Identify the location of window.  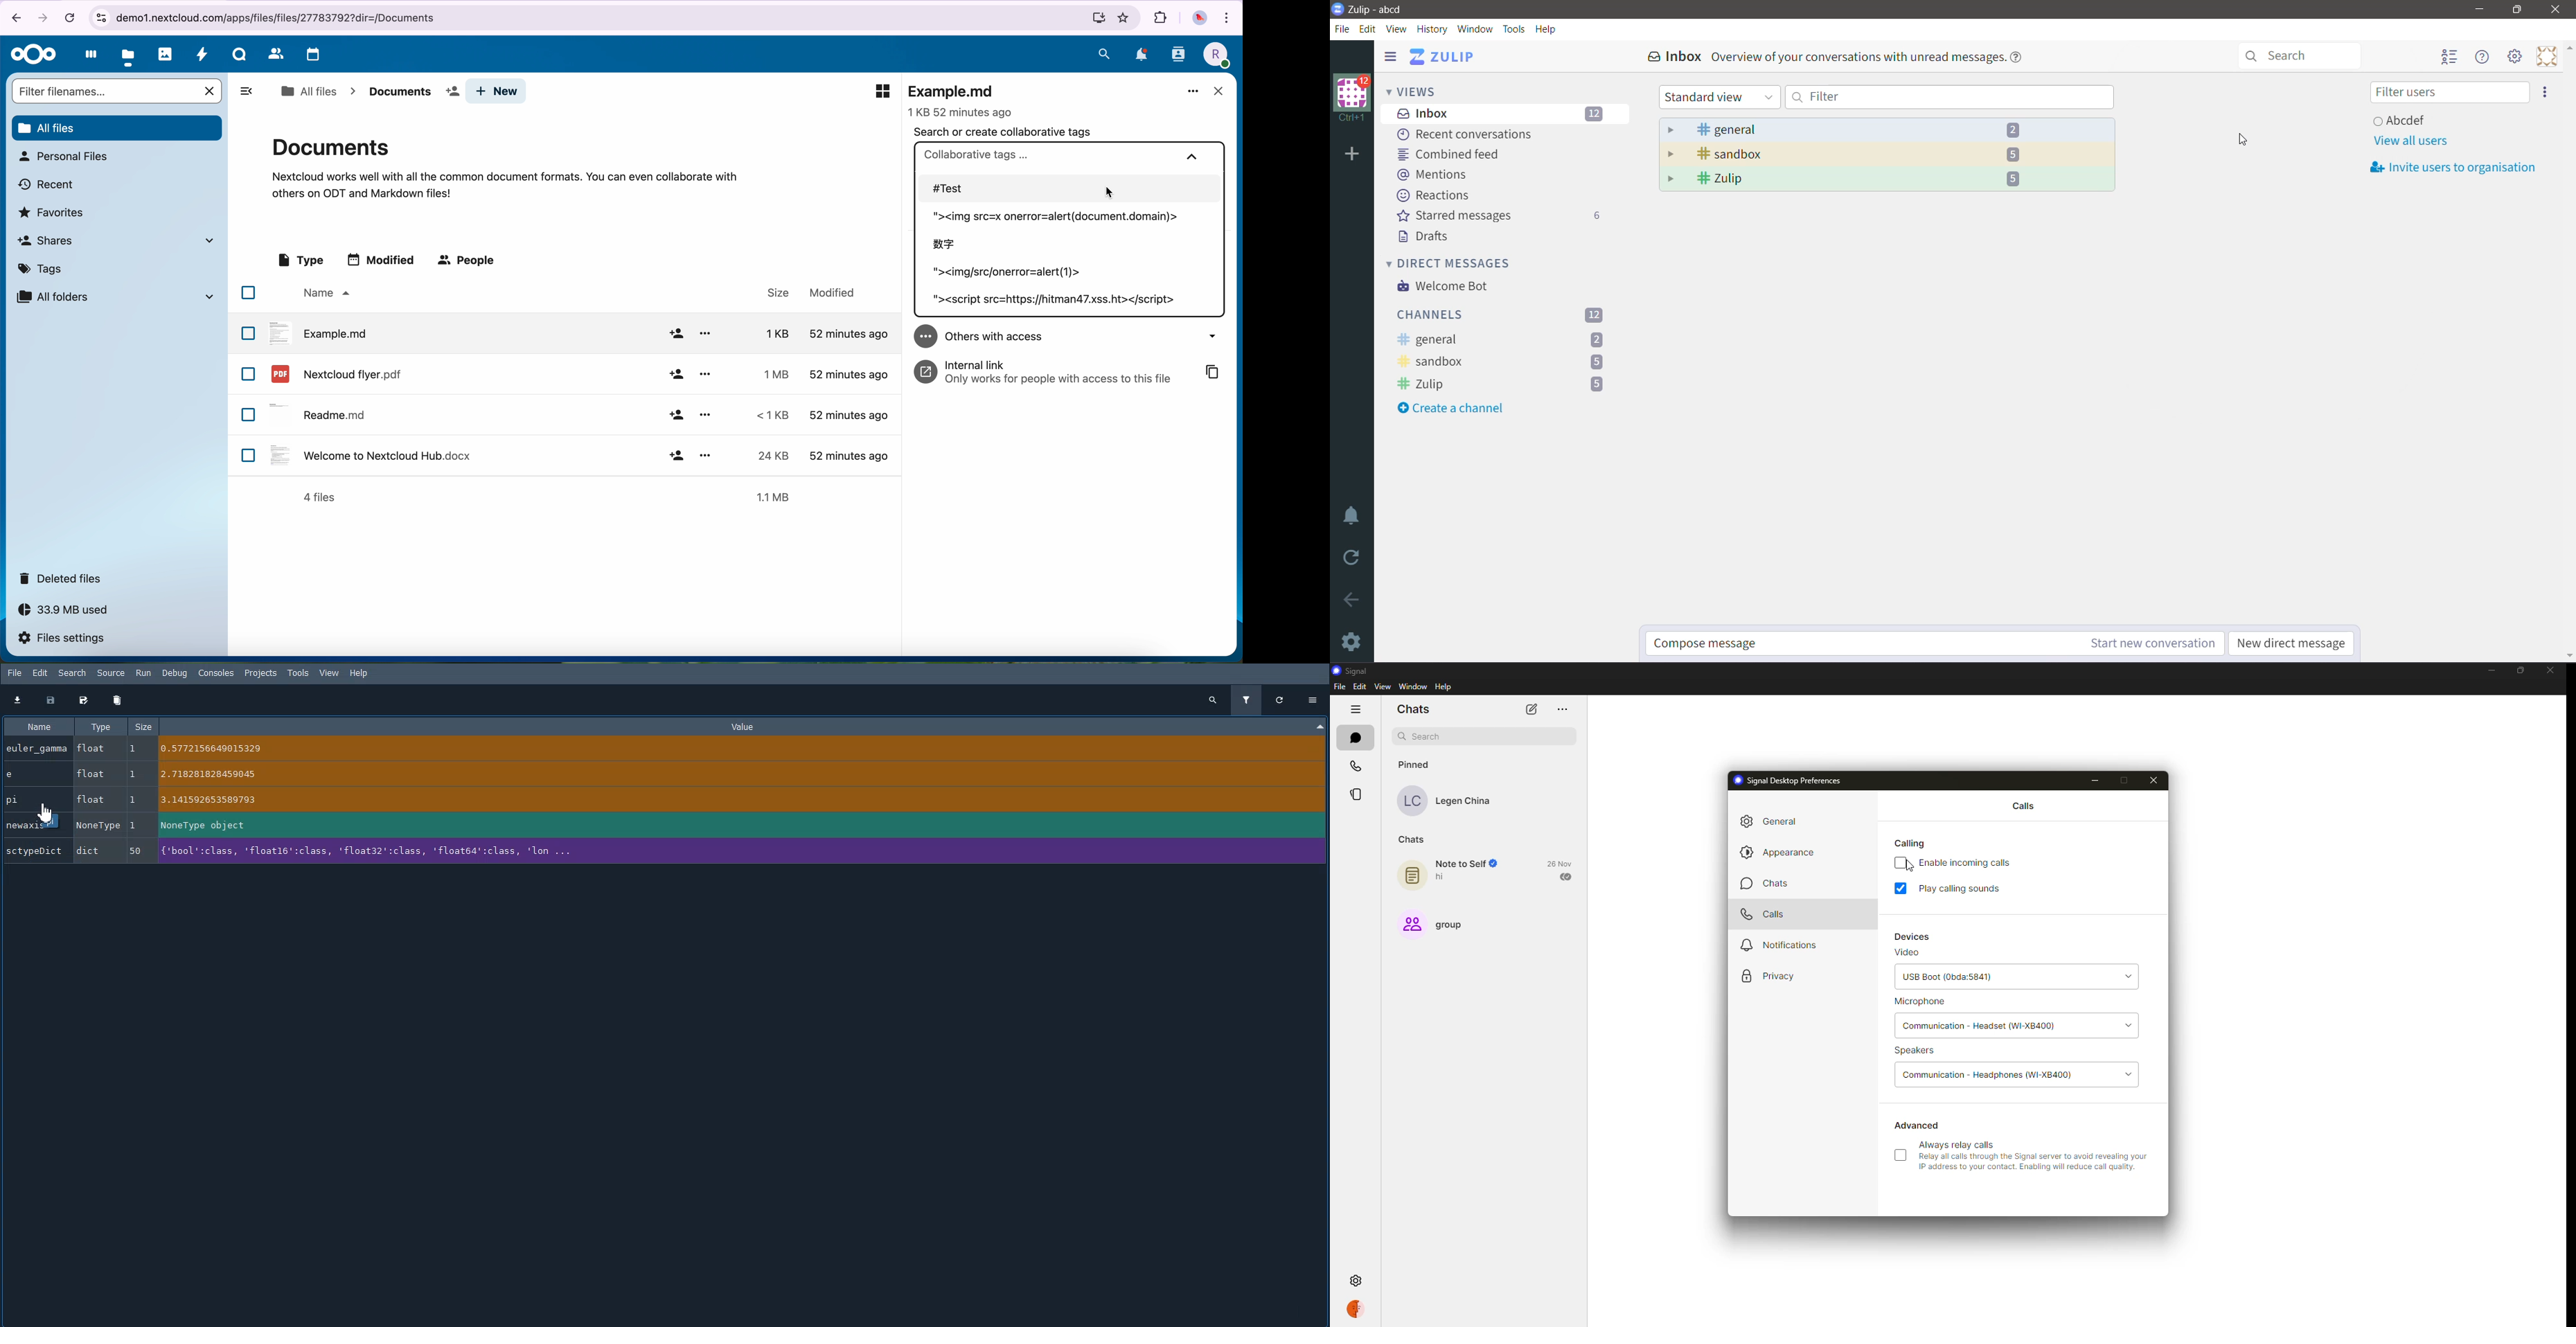
(1412, 687).